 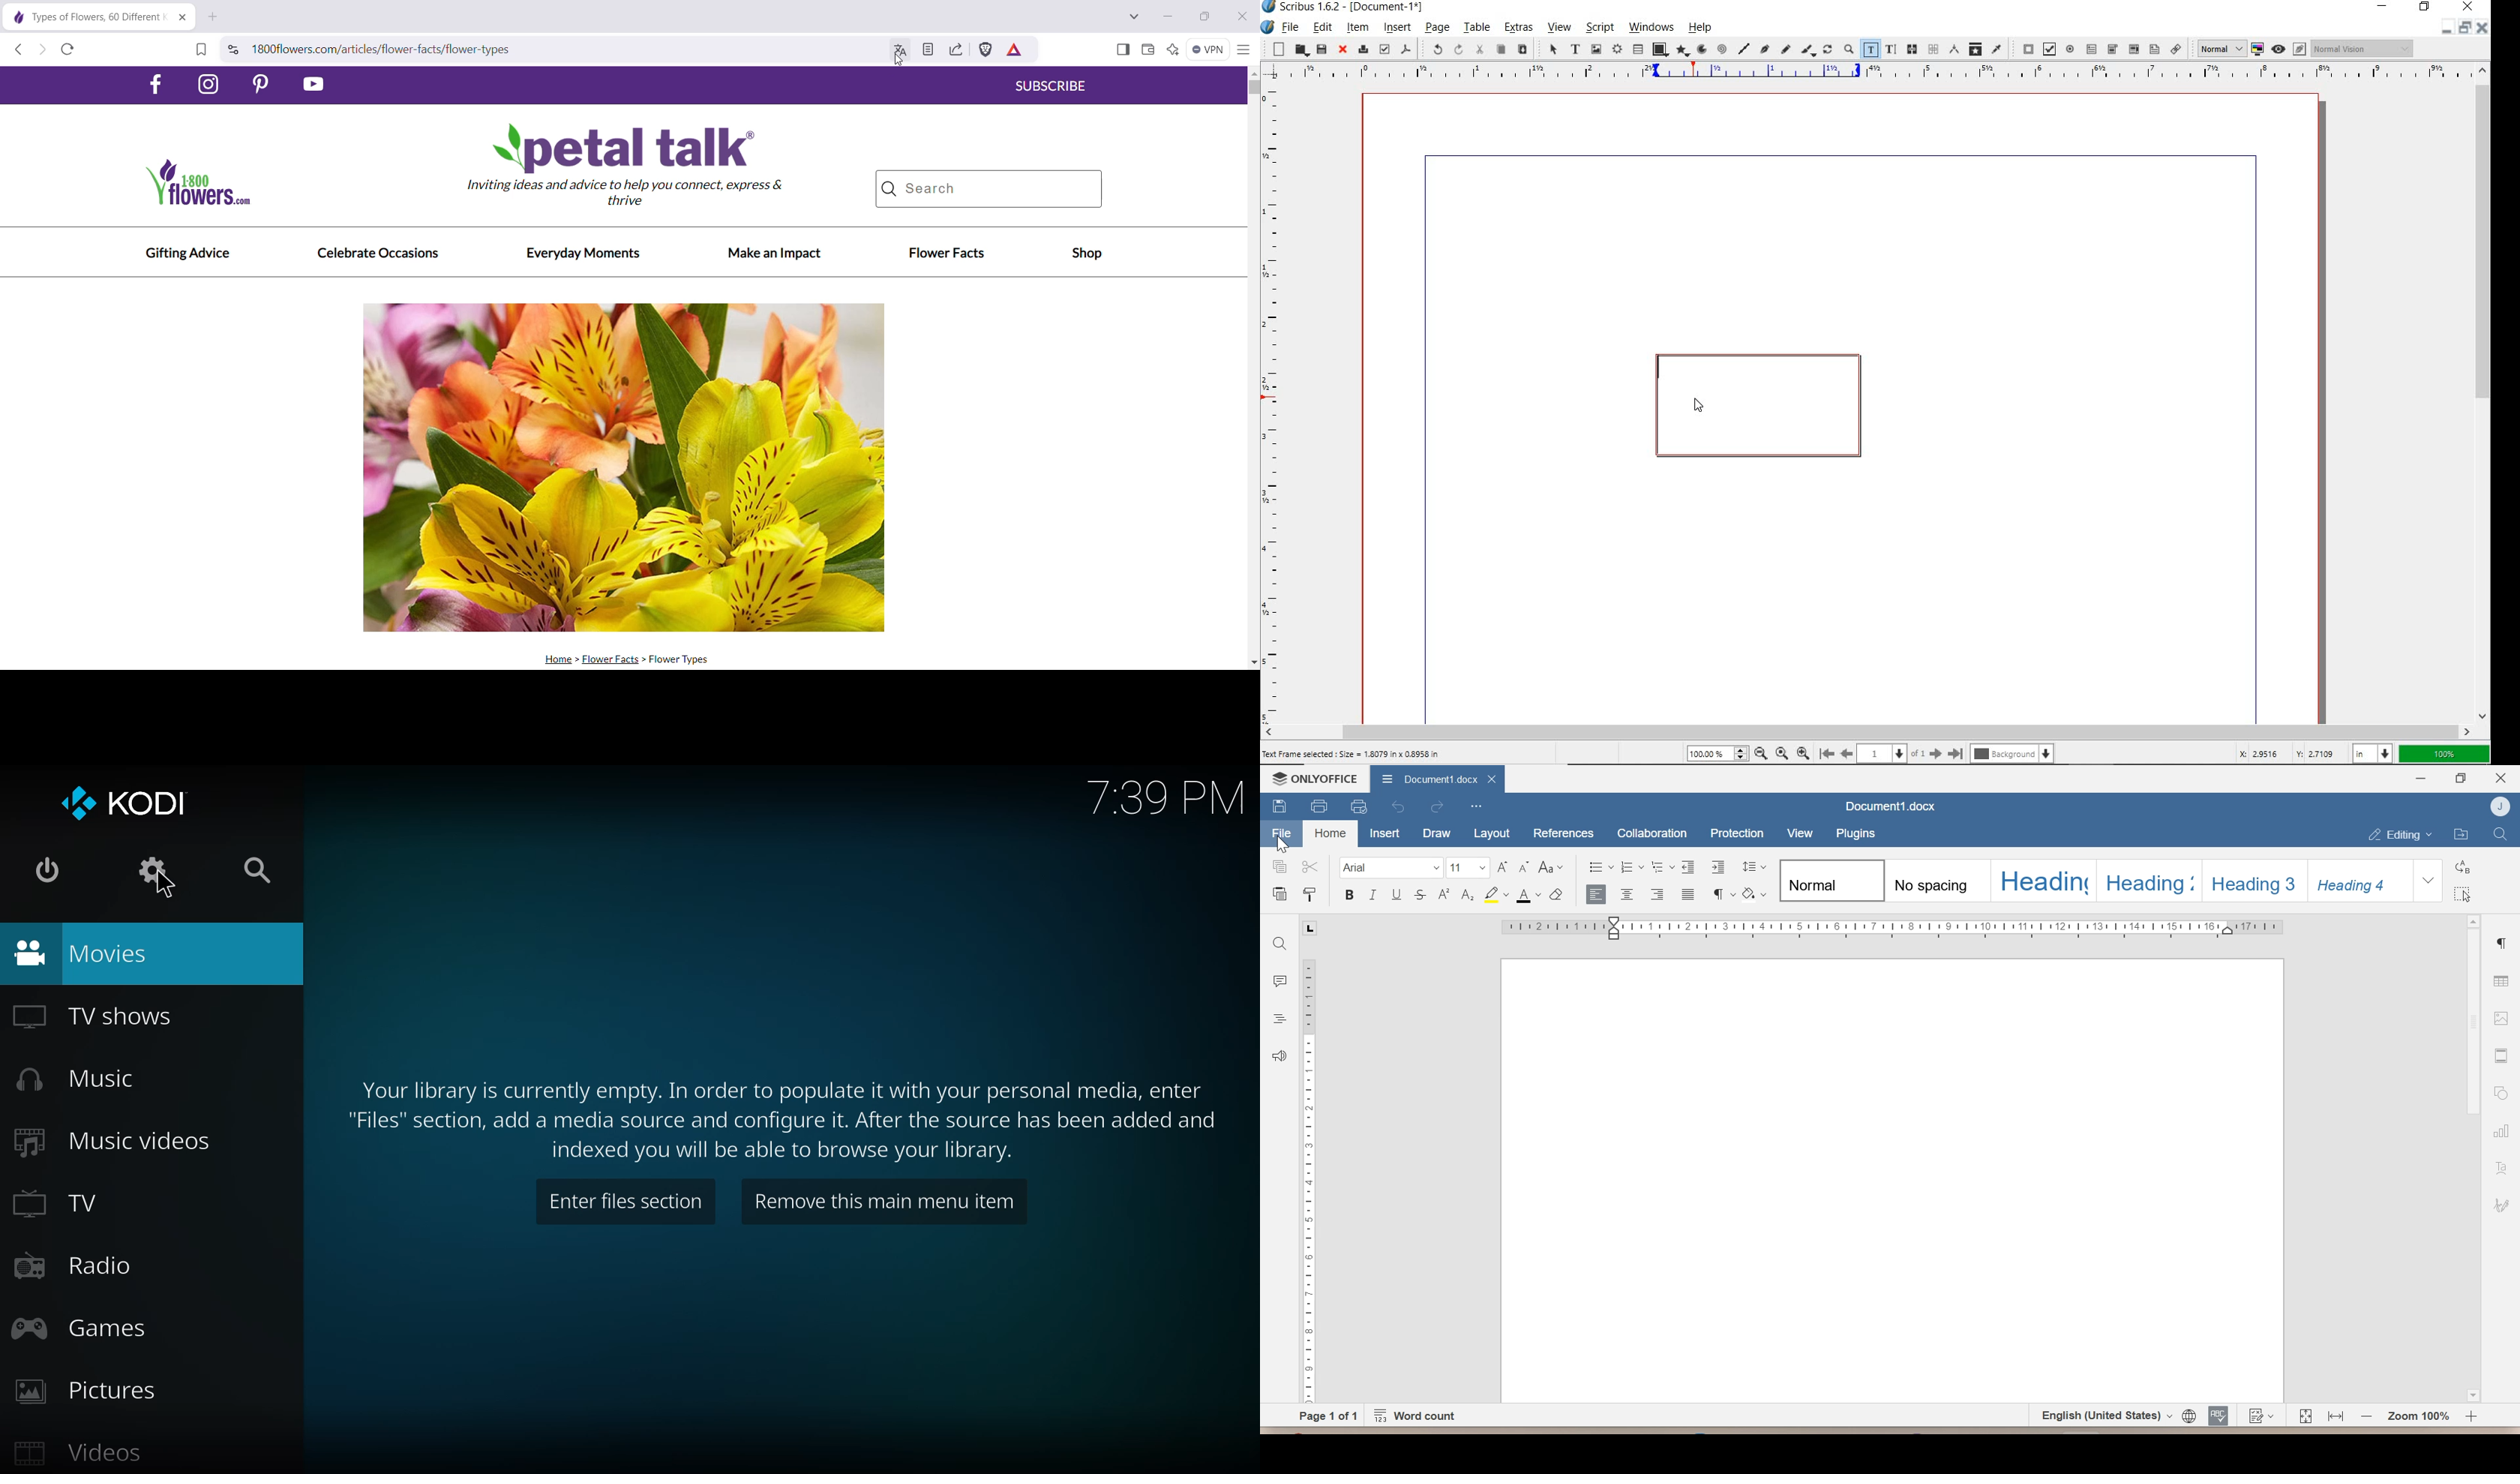 What do you see at coordinates (75, 1079) in the screenshot?
I see `music` at bounding box center [75, 1079].